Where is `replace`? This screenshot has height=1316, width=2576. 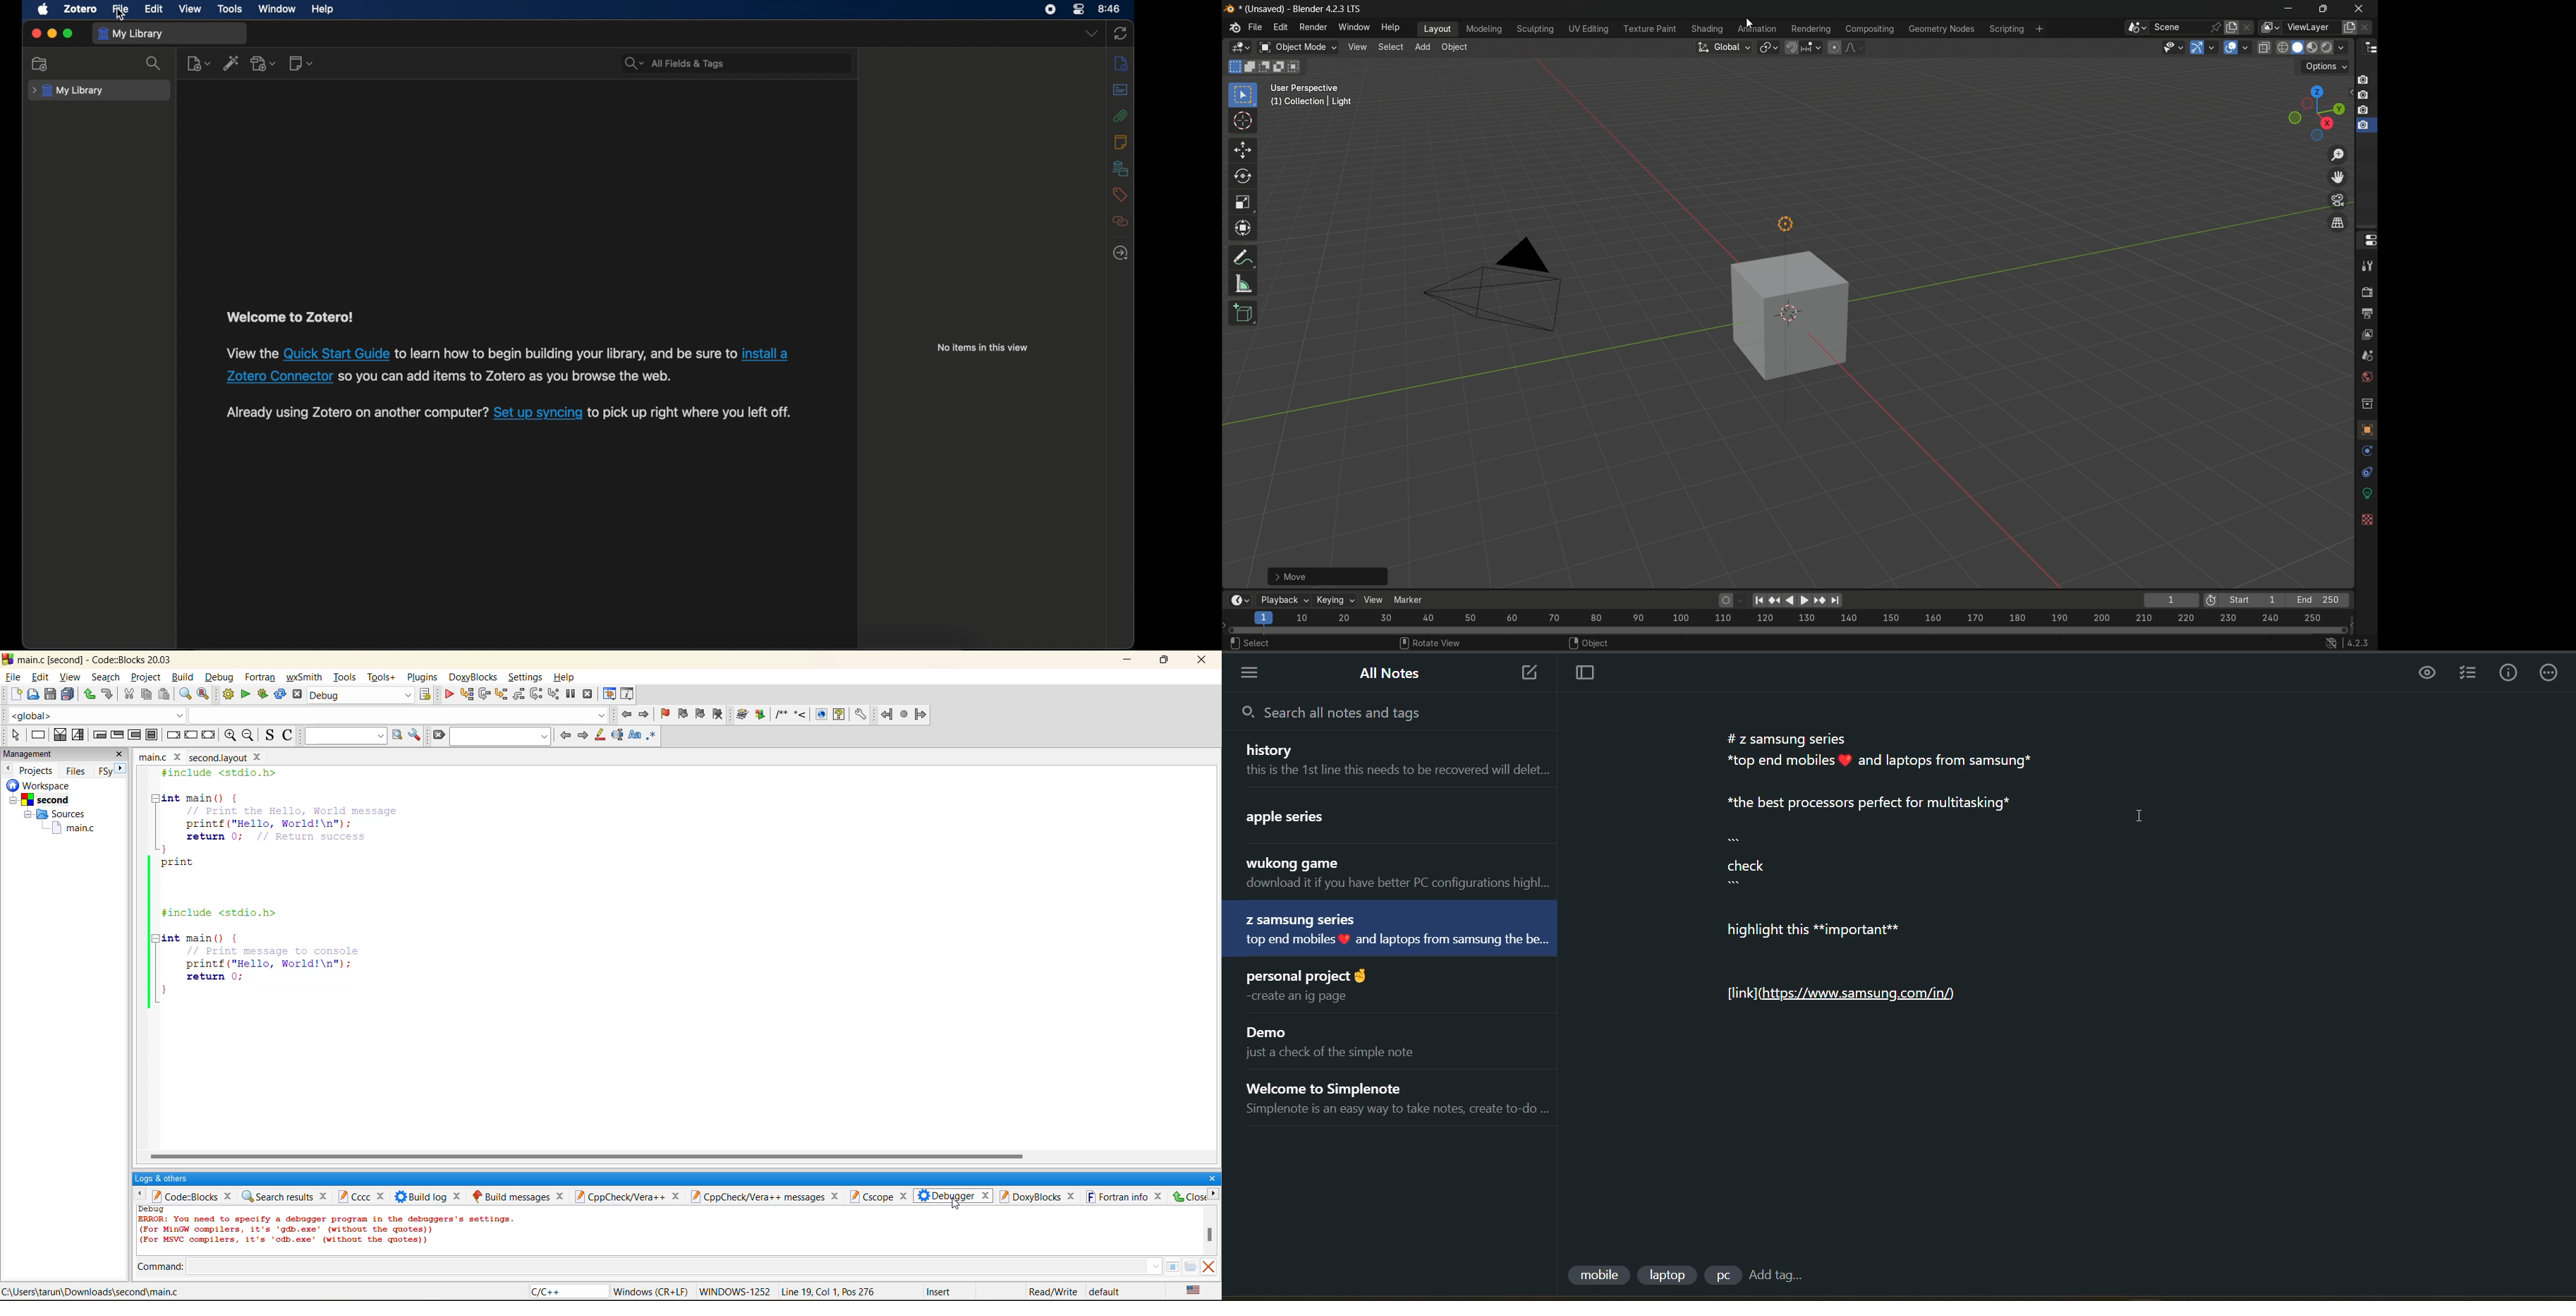 replace is located at coordinates (202, 694).